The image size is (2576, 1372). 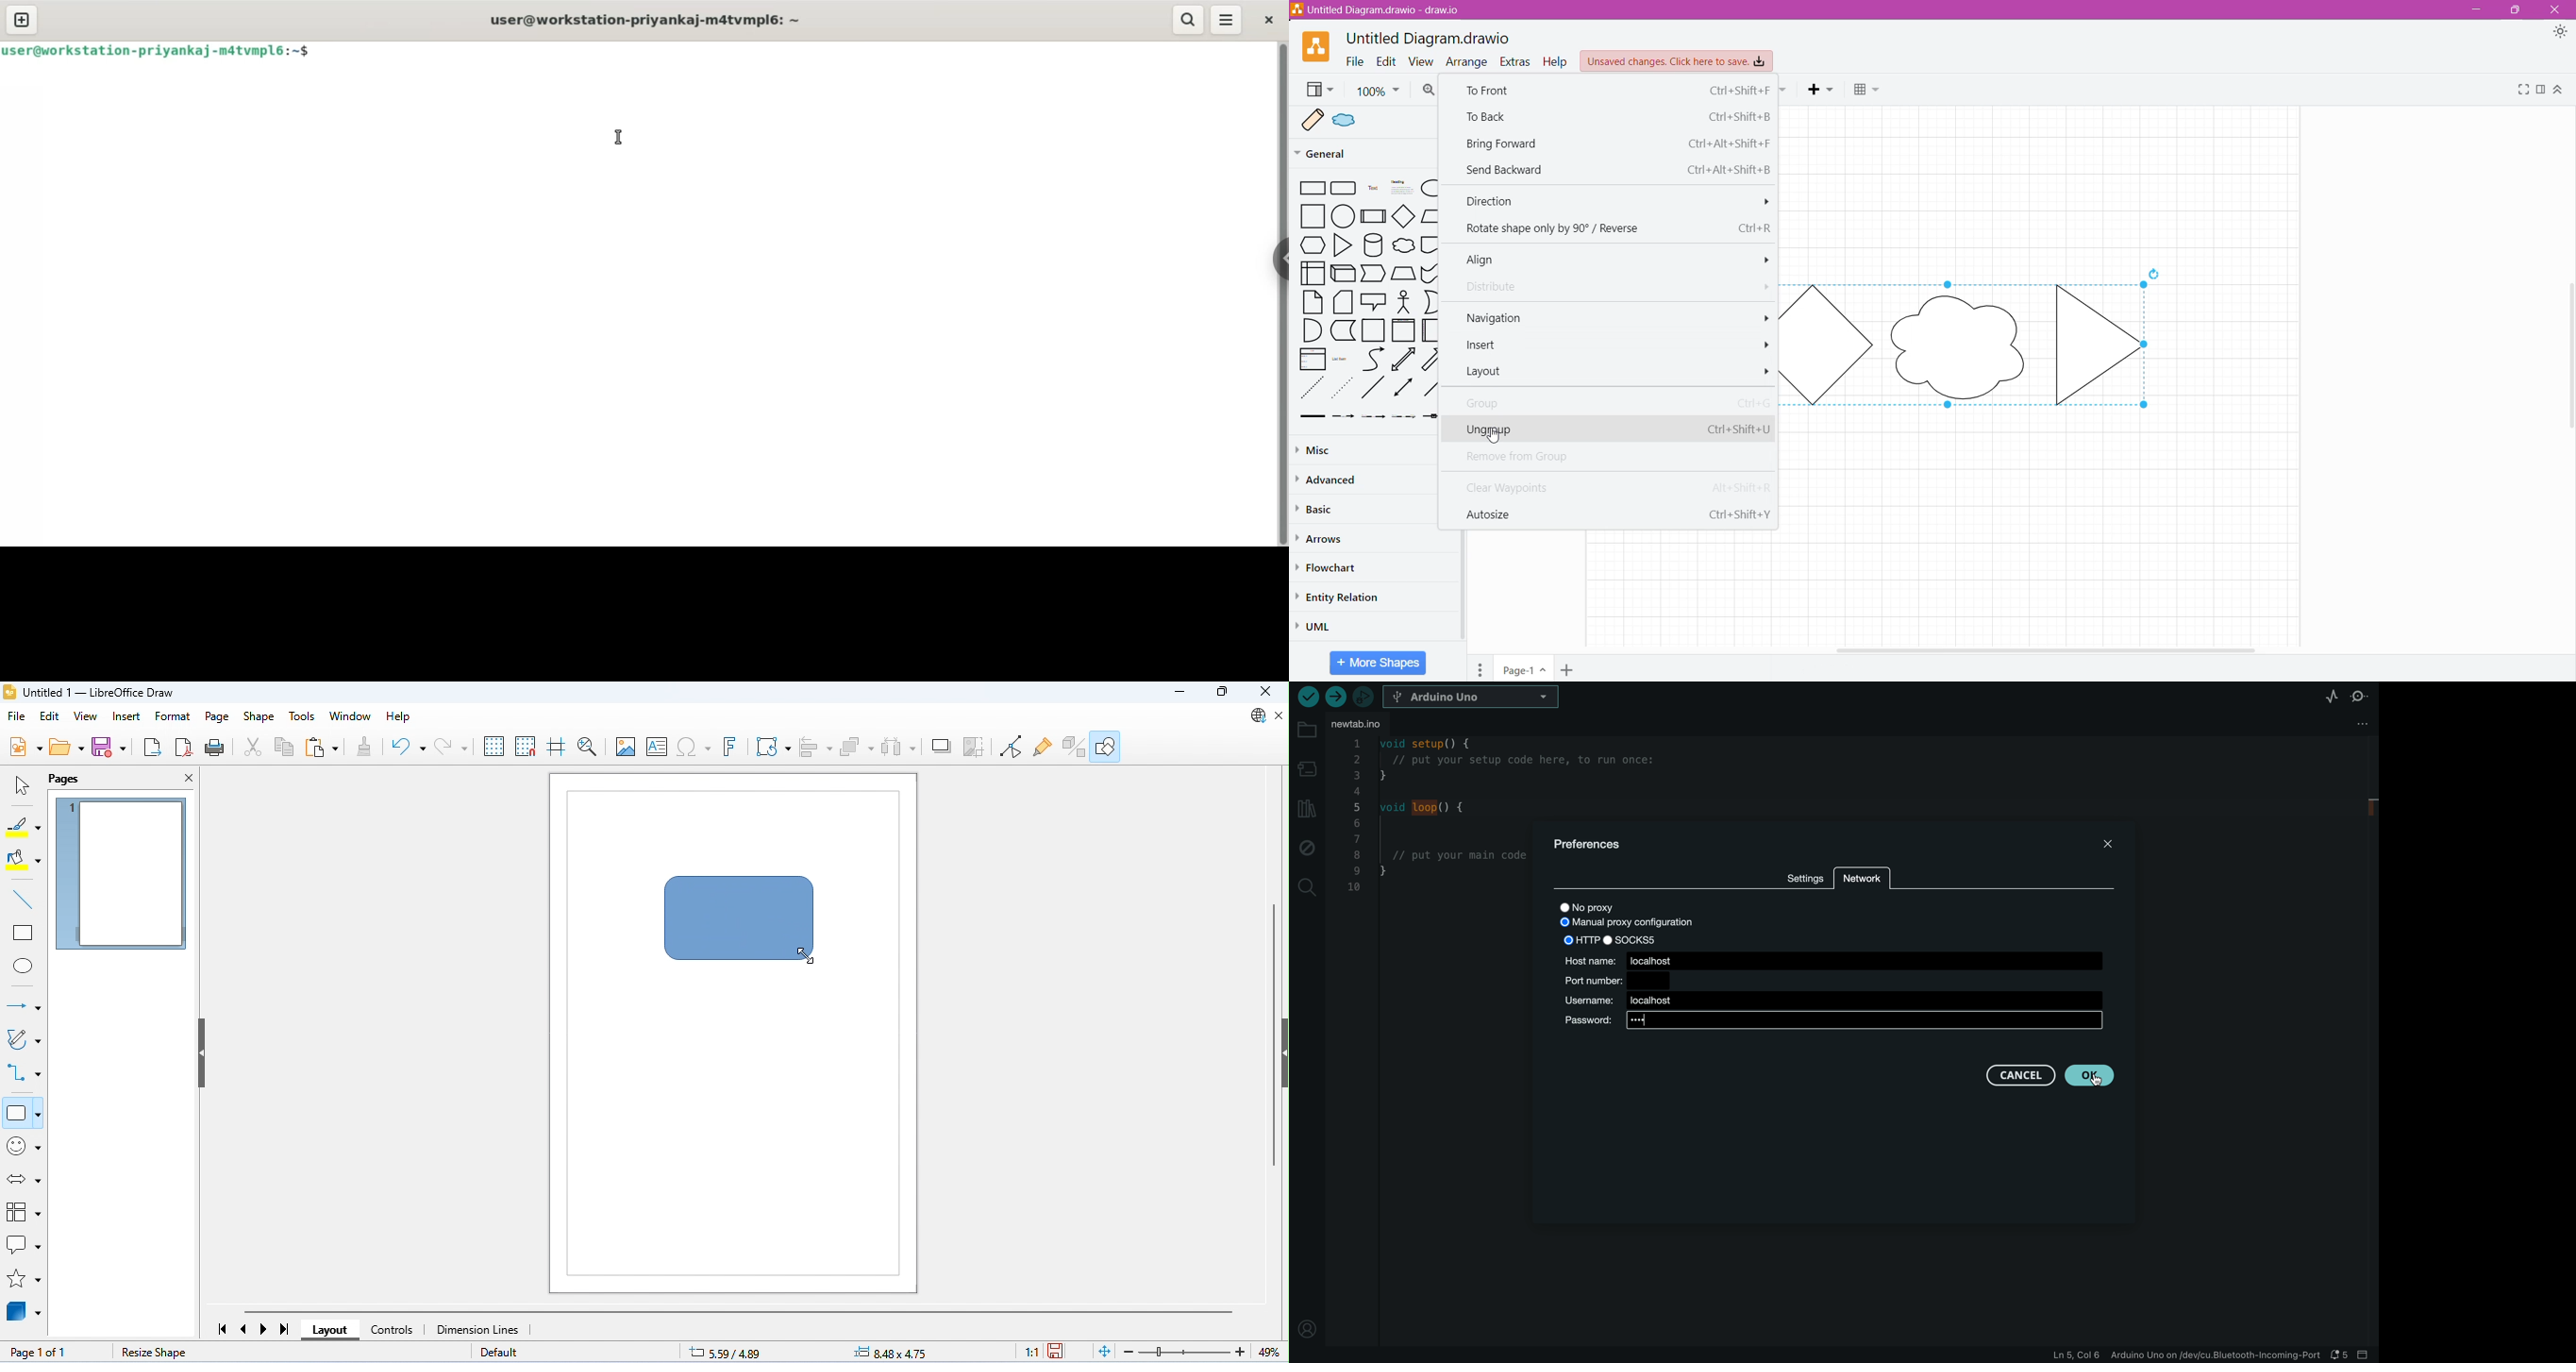 I want to click on Table, so click(x=1869, y=91).